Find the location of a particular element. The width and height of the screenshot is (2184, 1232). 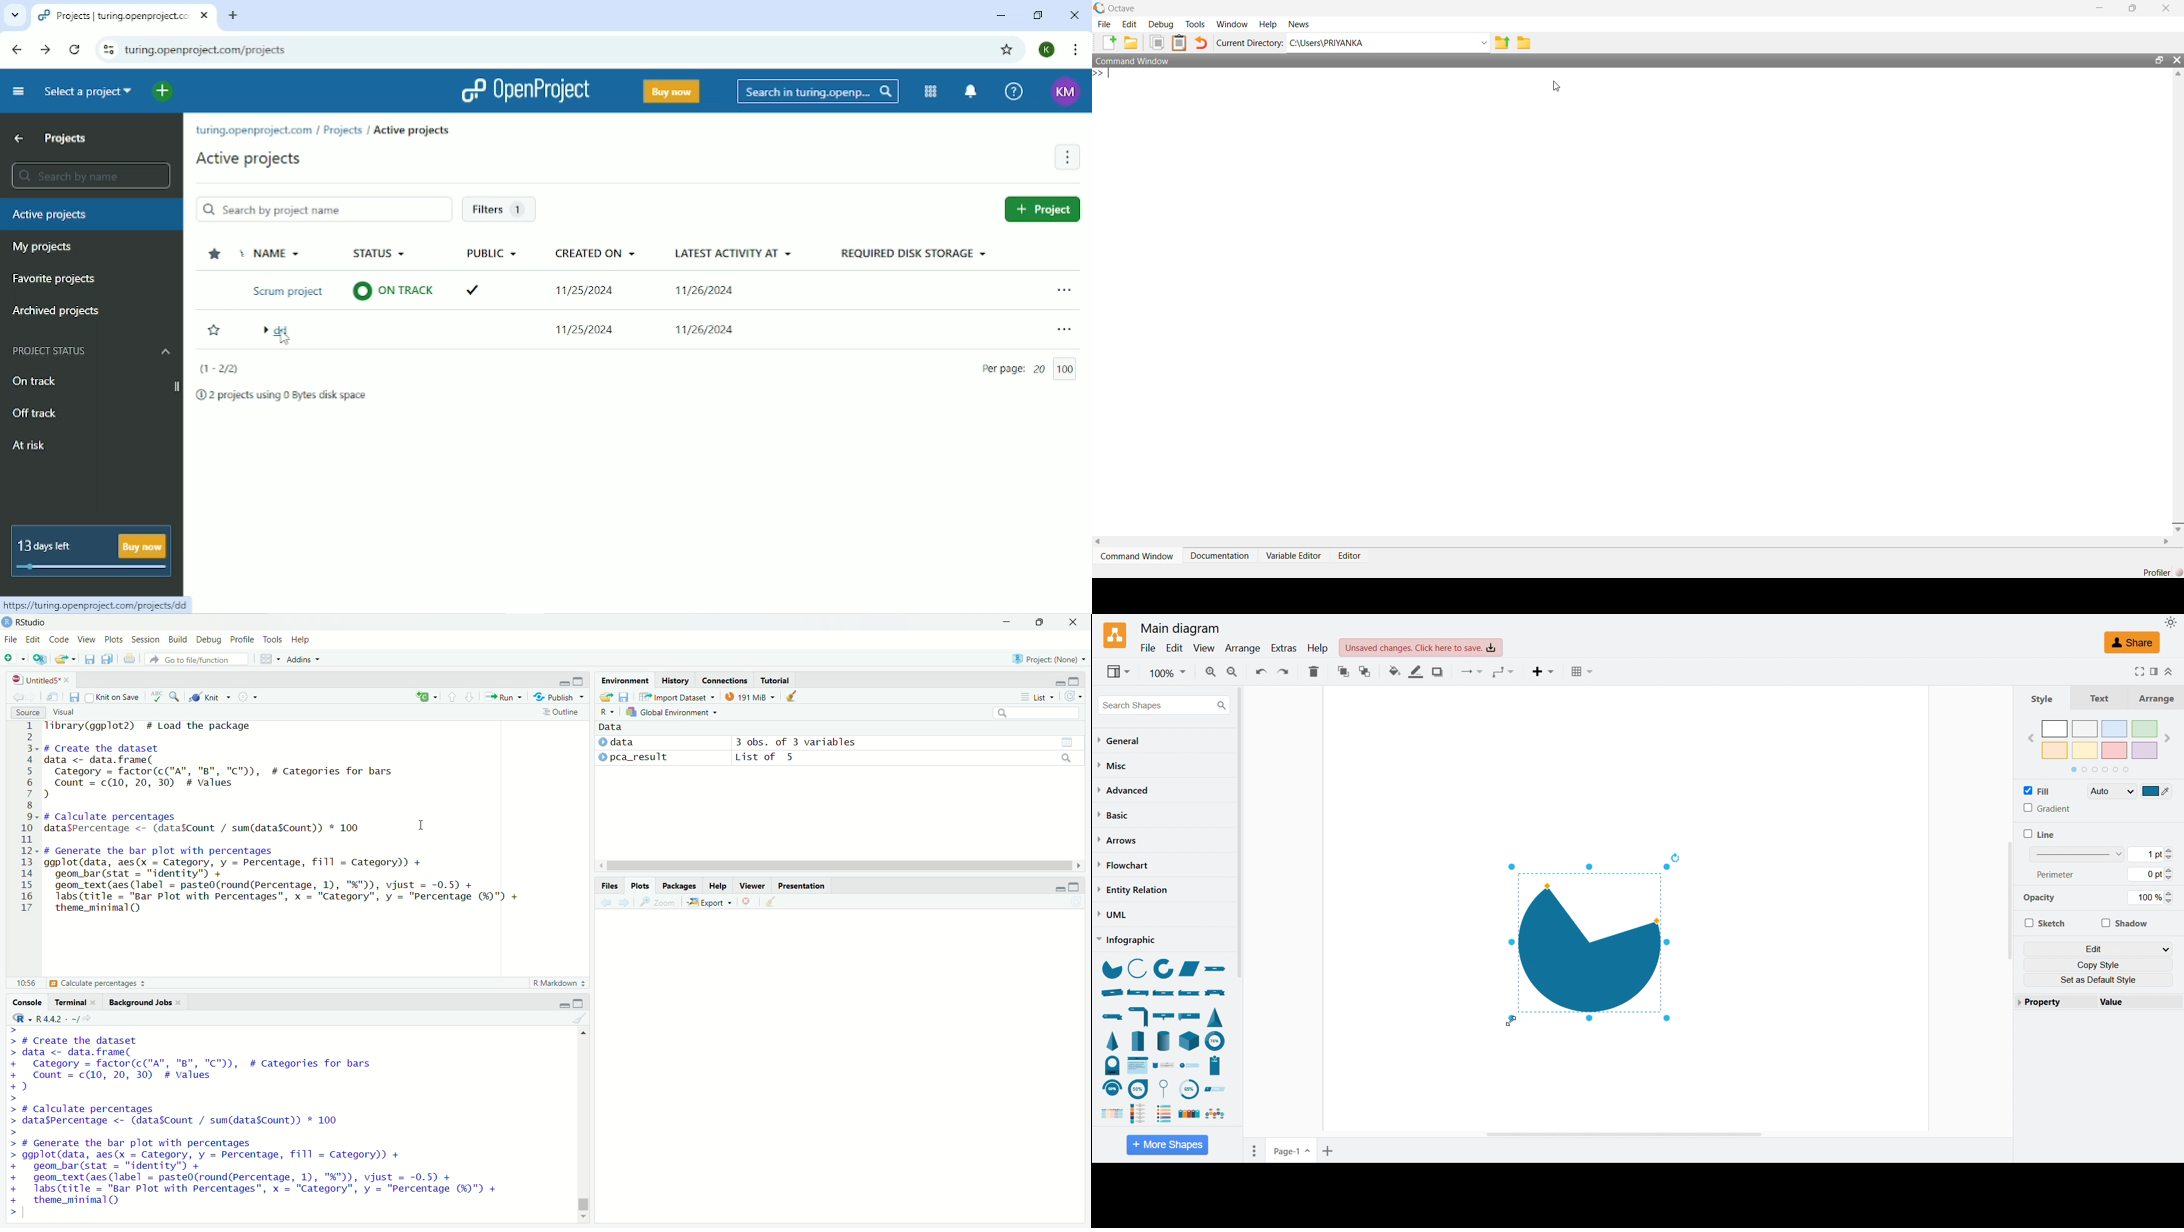

dd is located at coordinates (277, 332).